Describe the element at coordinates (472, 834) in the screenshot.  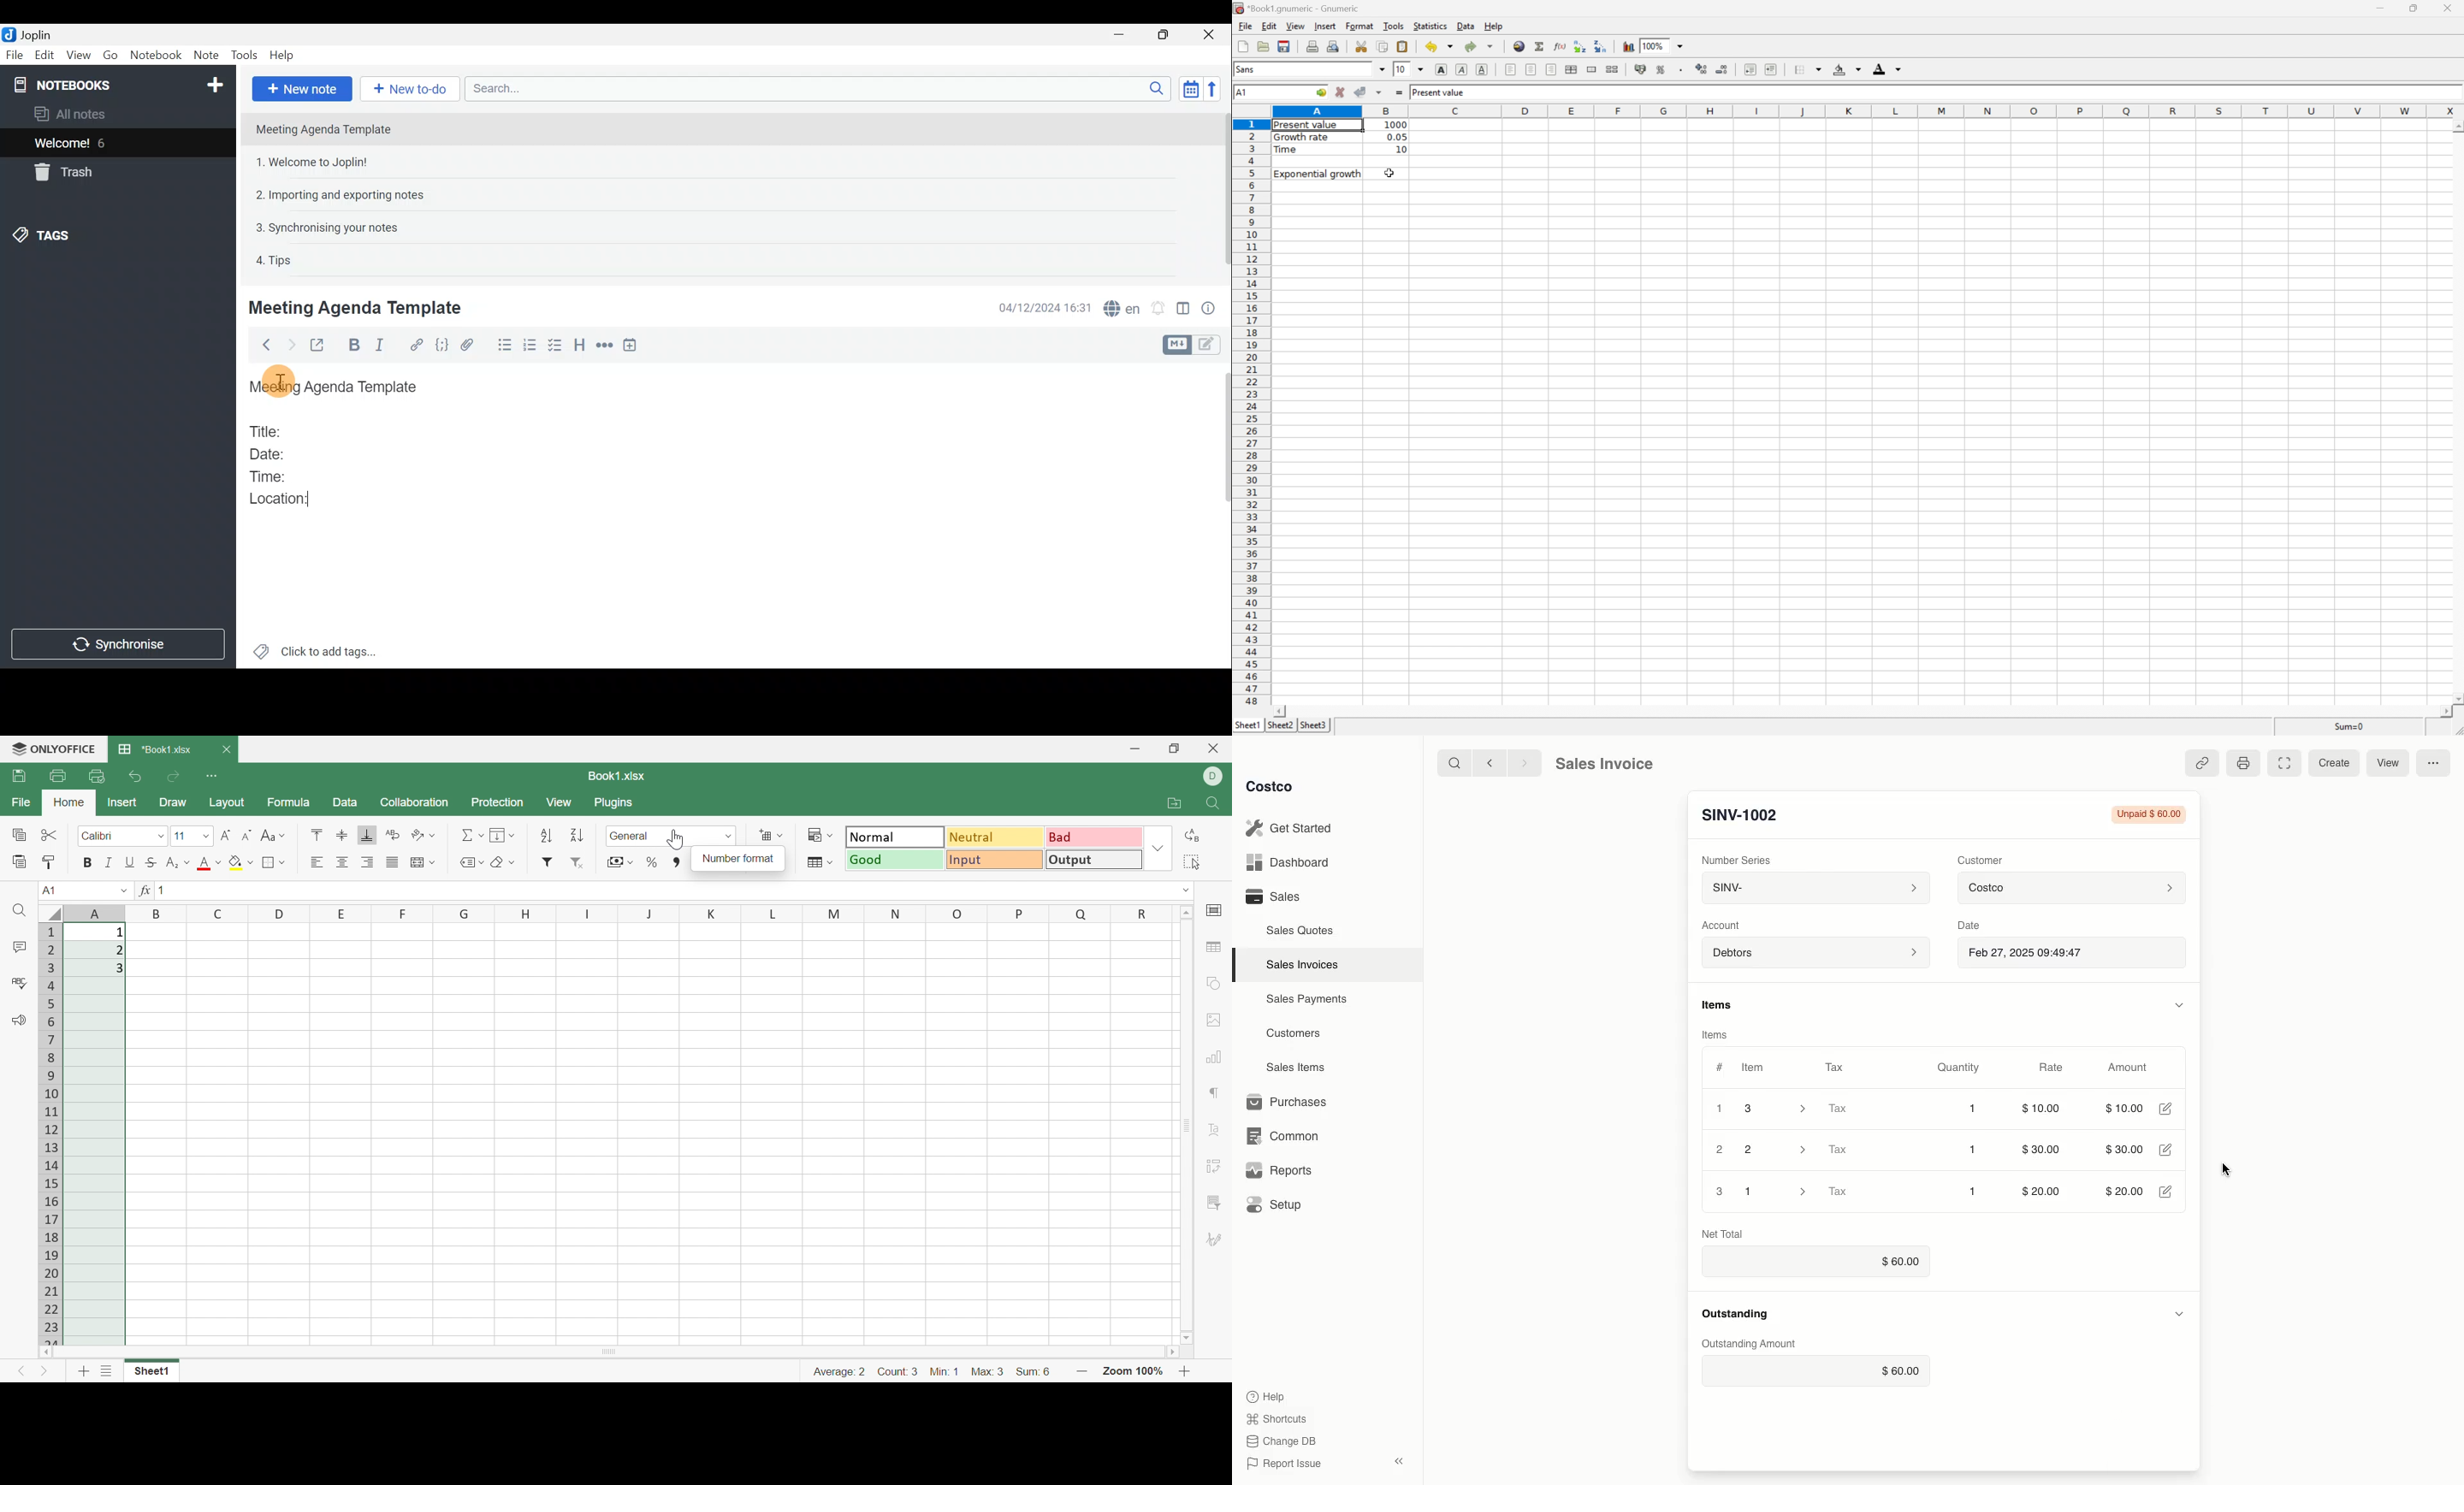
I see `Summation` at that location.